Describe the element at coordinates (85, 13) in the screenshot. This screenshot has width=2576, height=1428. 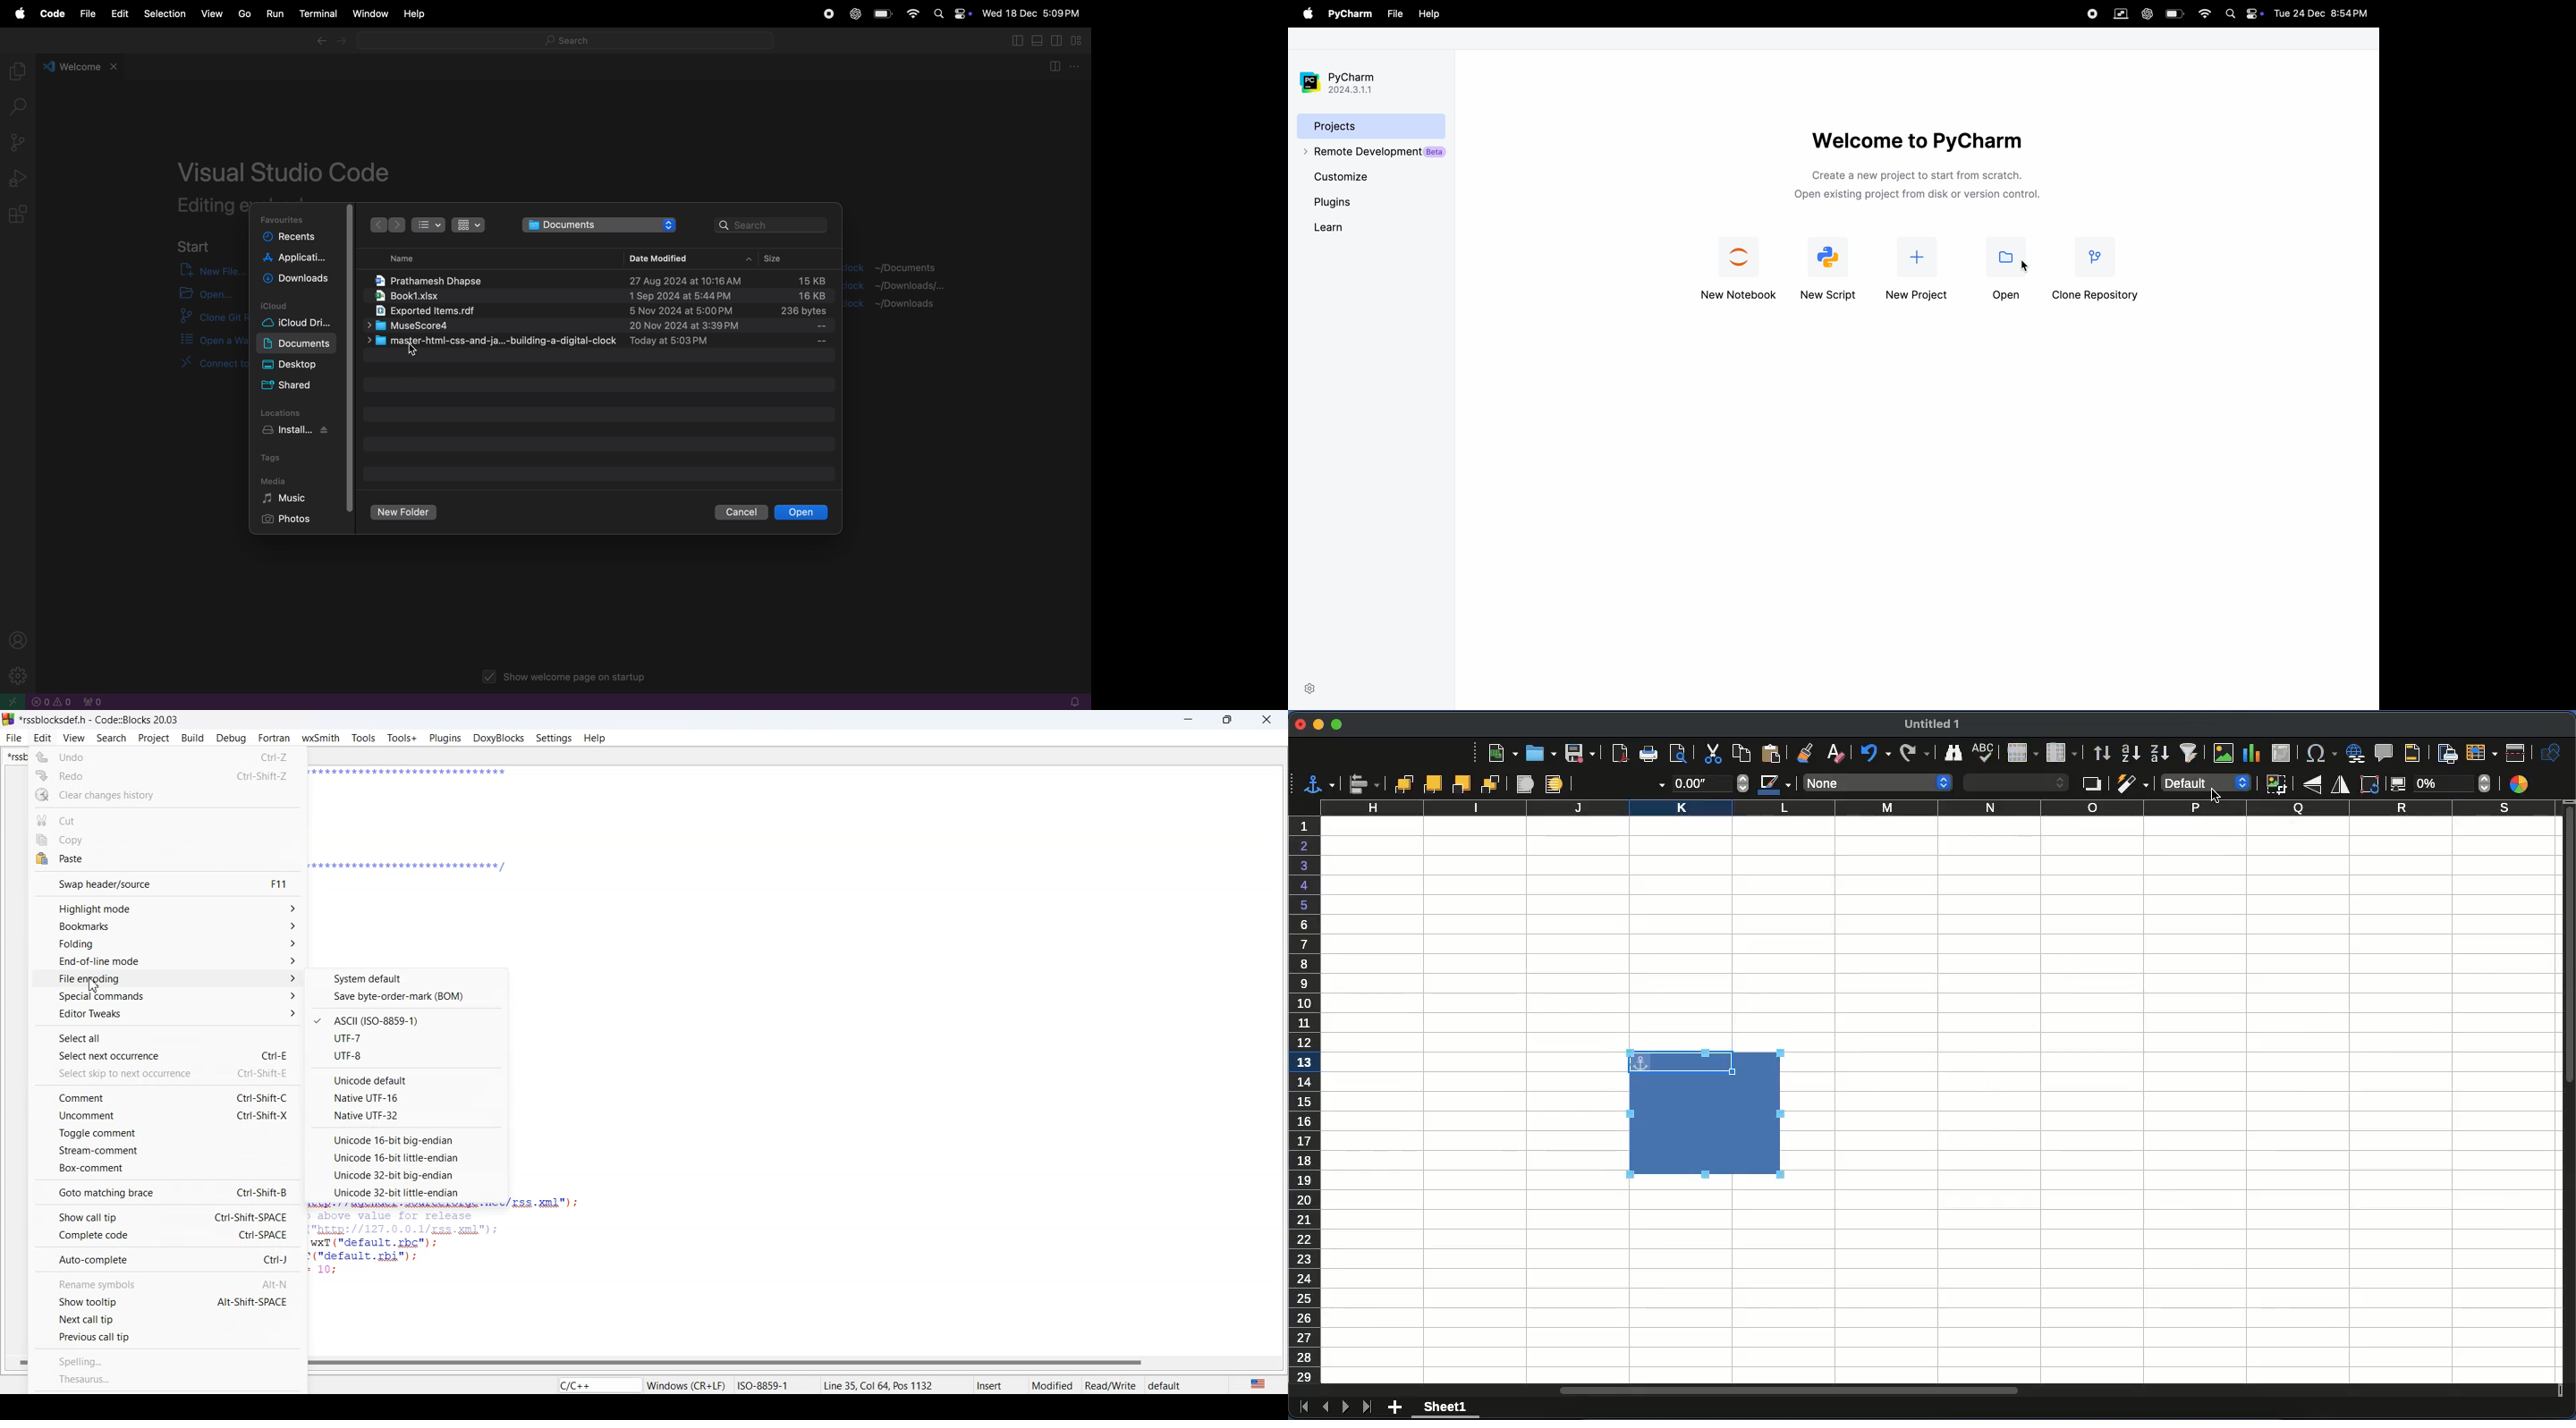
I see `file` at that location.